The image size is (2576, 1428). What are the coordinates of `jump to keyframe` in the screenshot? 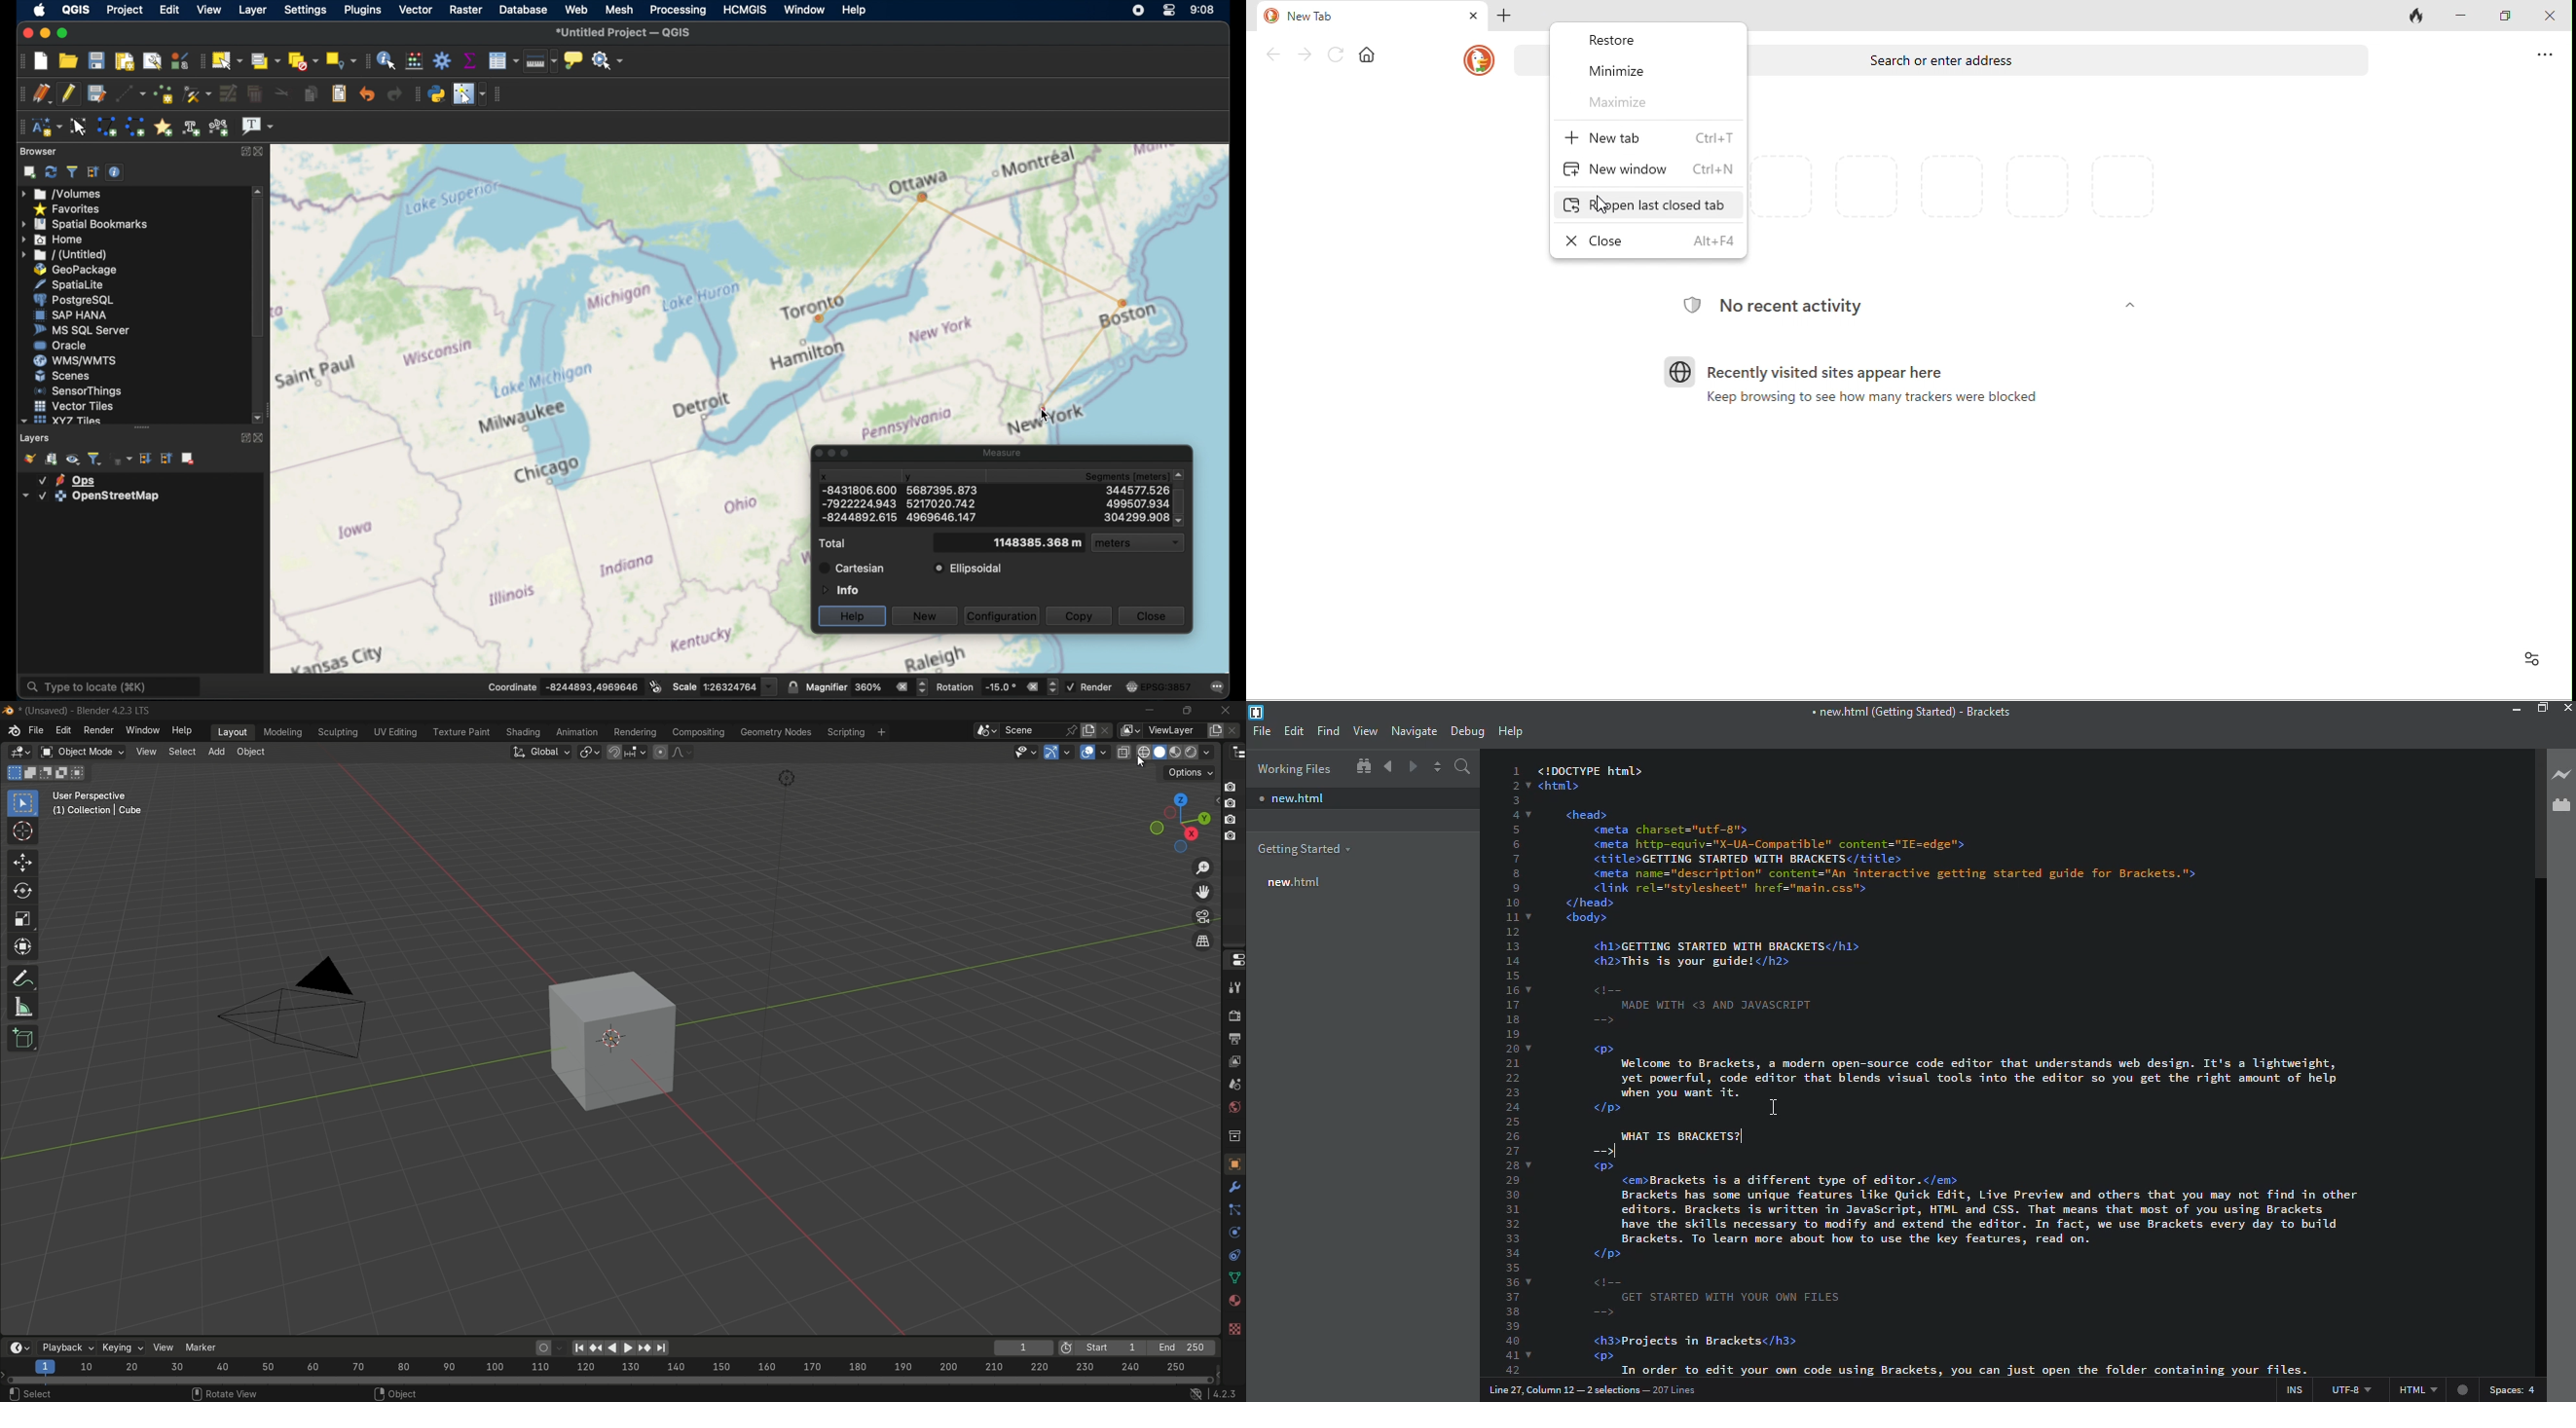 It's located at (643, 1350).